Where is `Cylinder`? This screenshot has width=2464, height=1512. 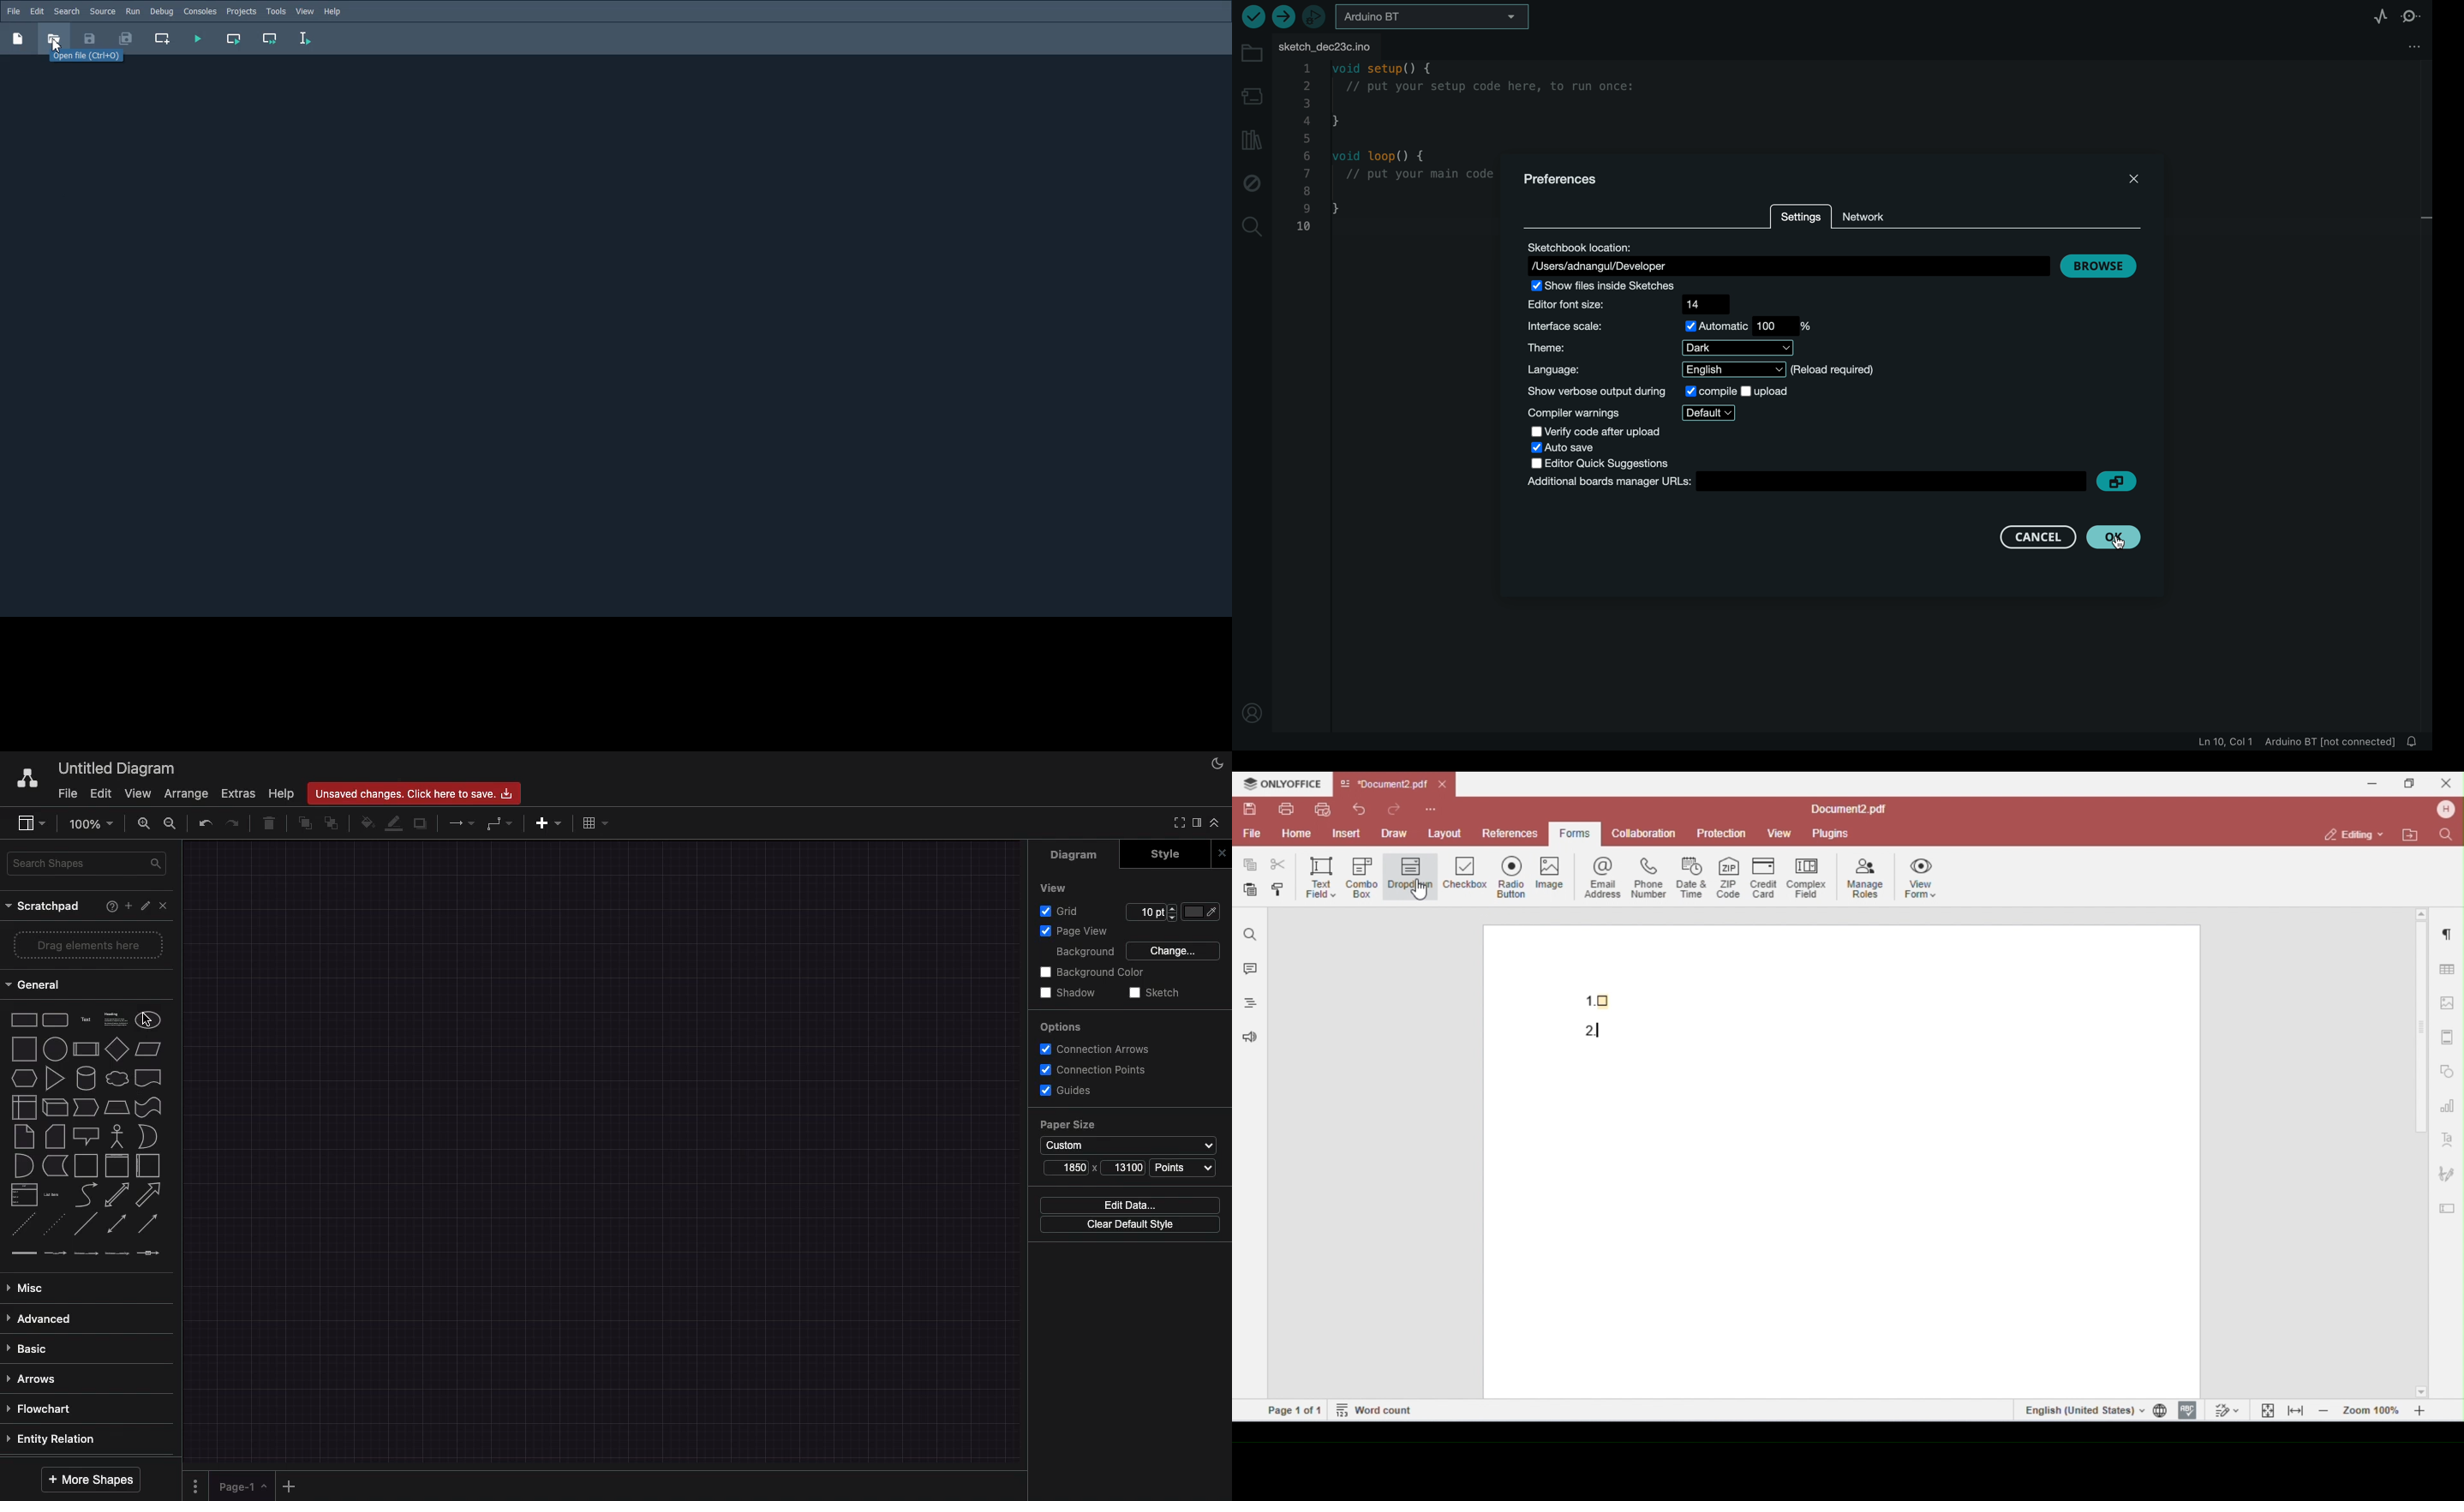 Cylinder is located at coordinates (86, 1079).